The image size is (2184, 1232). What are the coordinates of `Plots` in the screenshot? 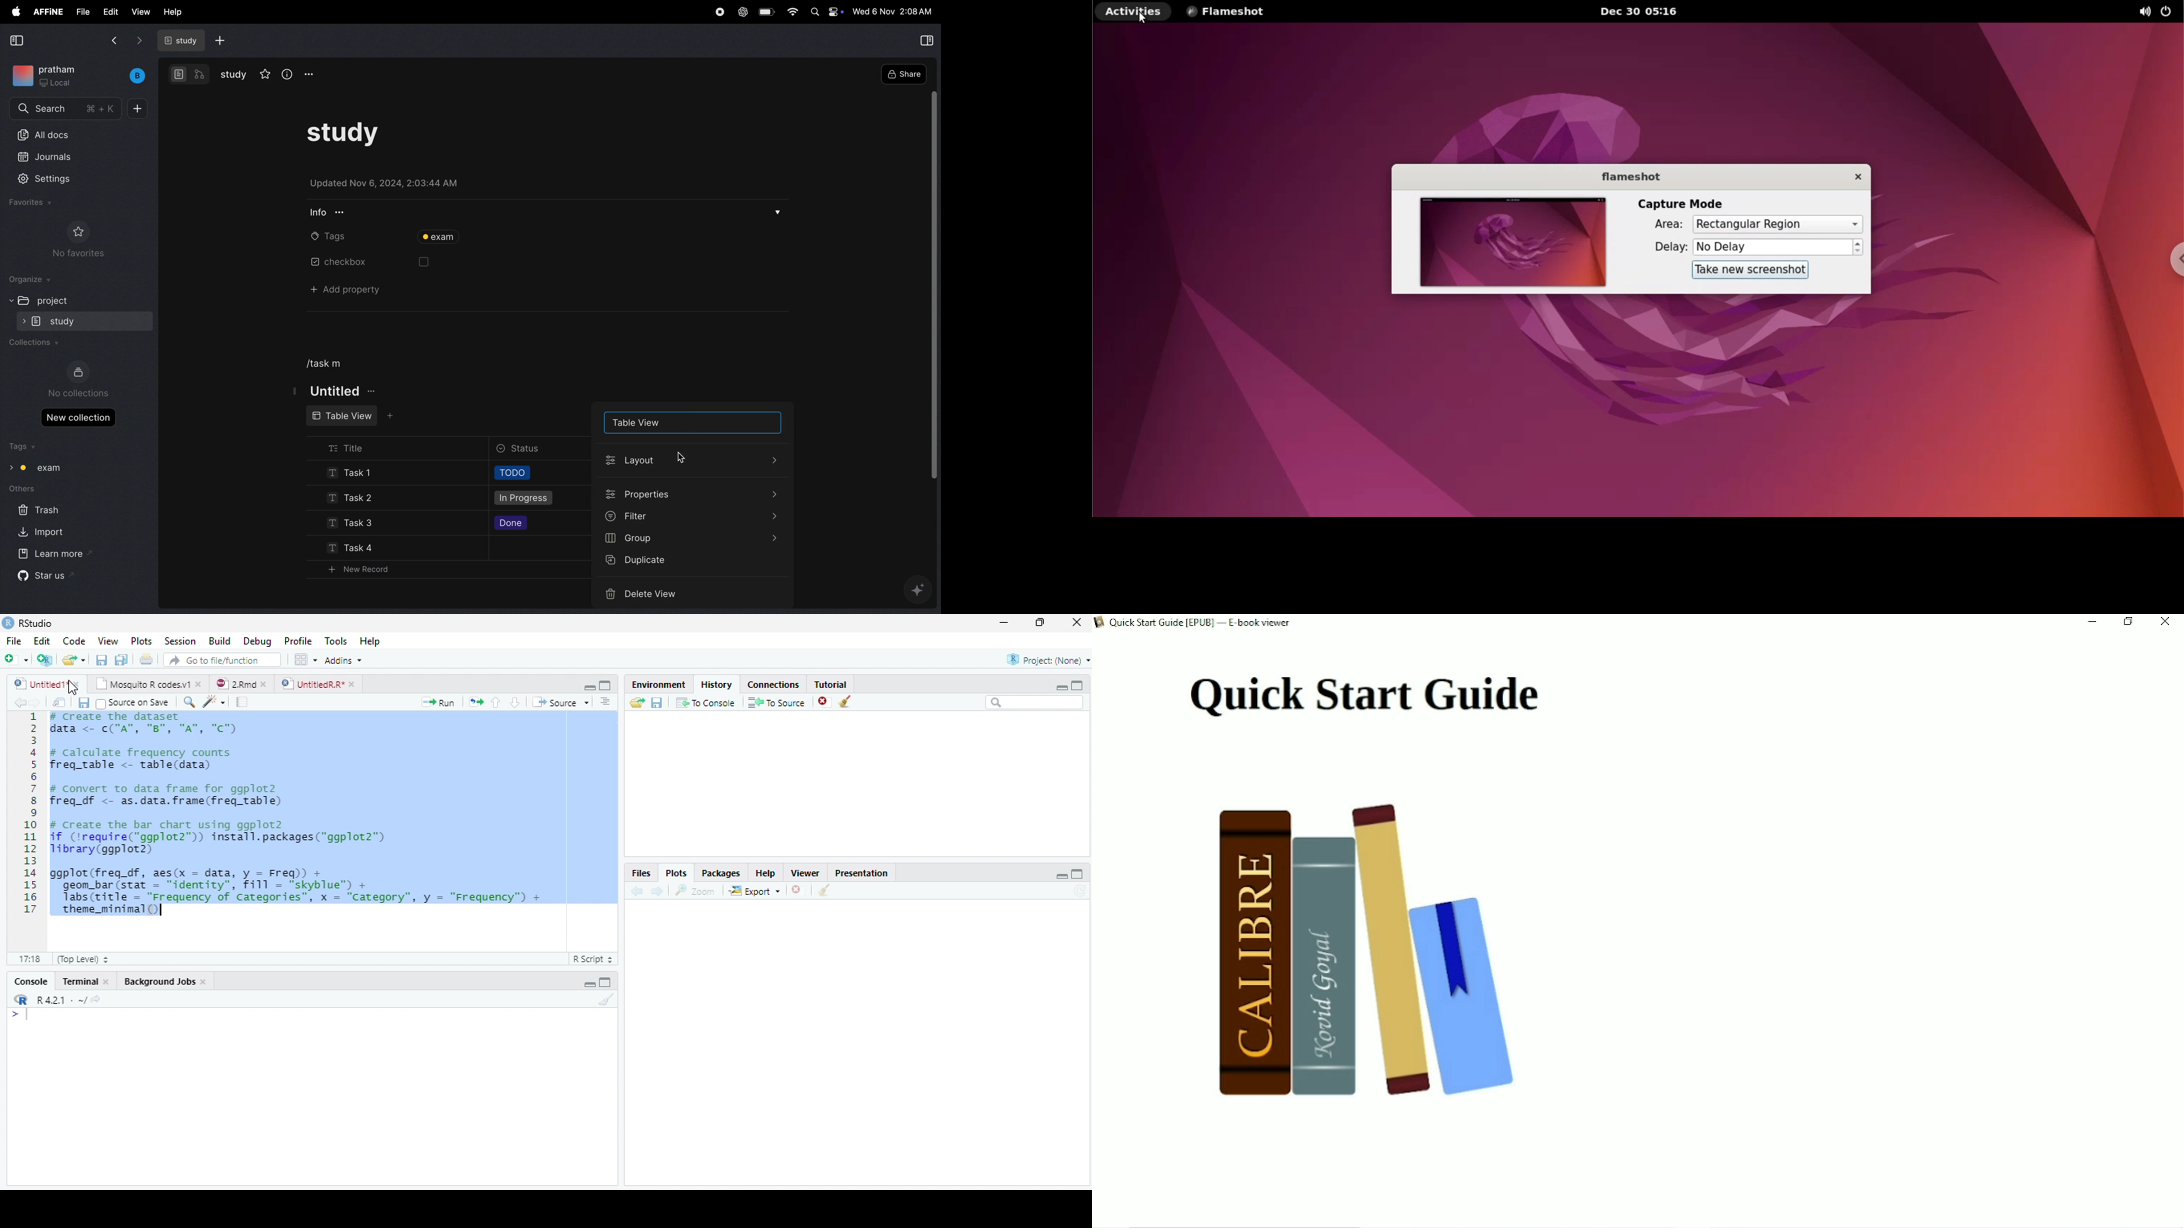 It's located at (676, 873).